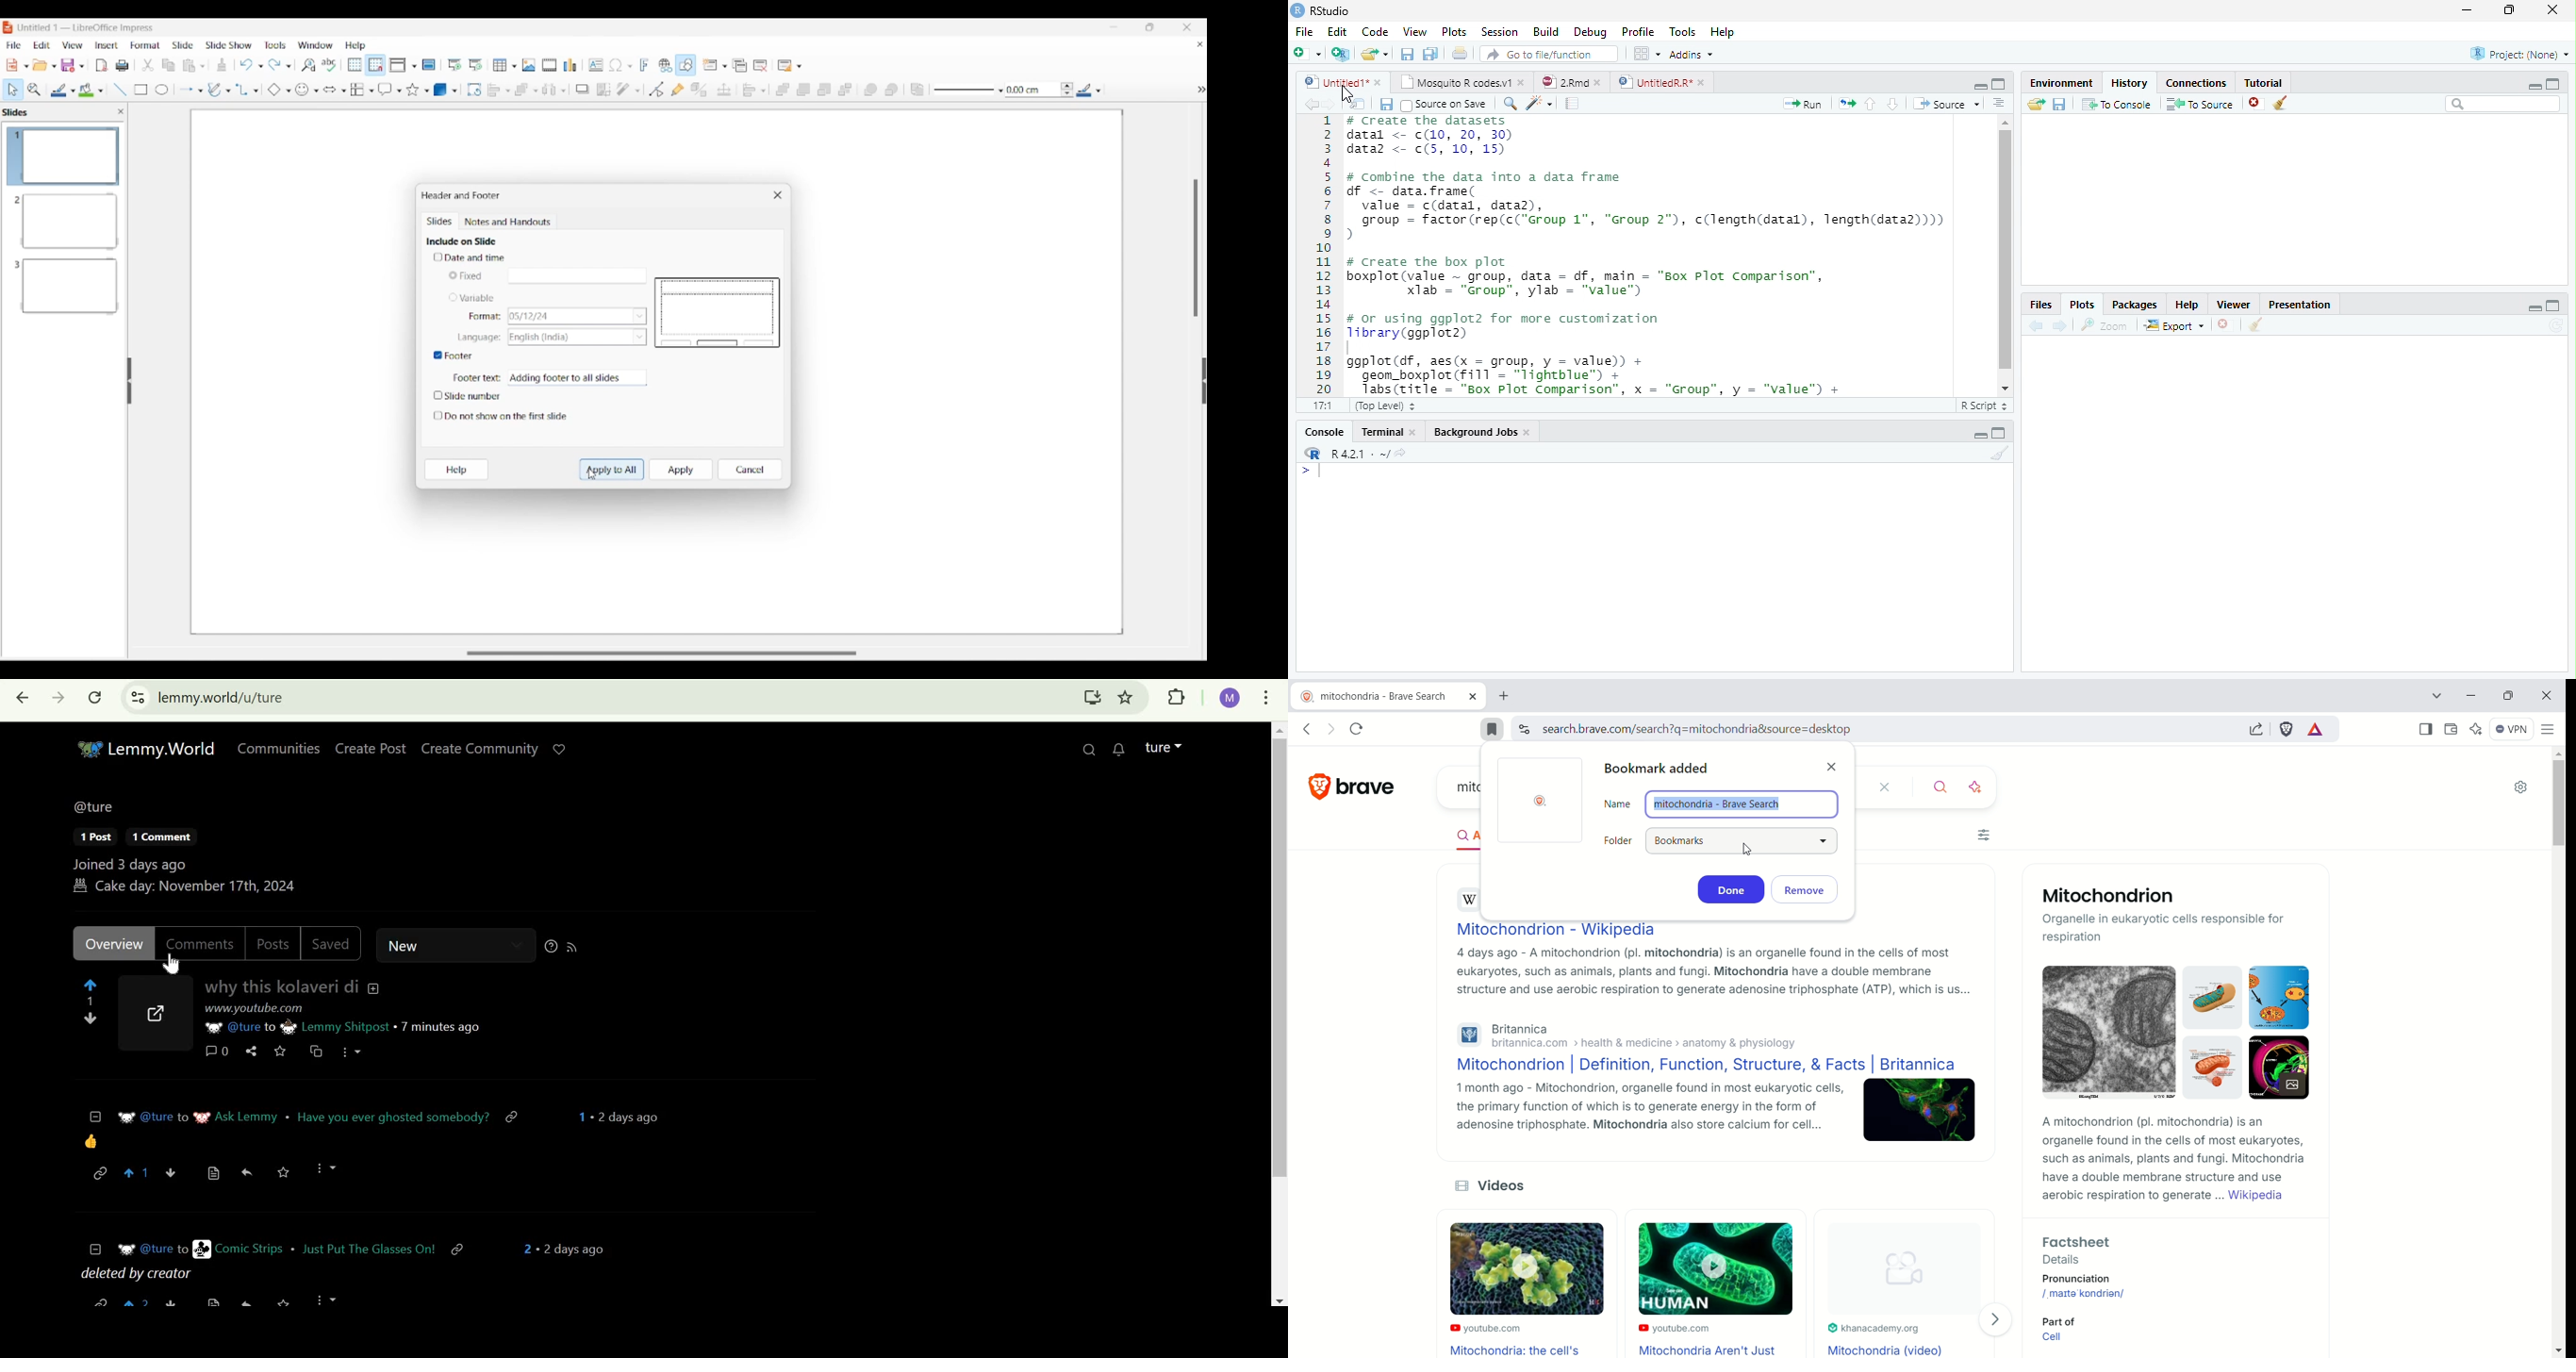 This screenshot has width=2576, height=1372. Describe the element at coordinates (2553, 306) in the screenshot. I see `Maximize` at that location.